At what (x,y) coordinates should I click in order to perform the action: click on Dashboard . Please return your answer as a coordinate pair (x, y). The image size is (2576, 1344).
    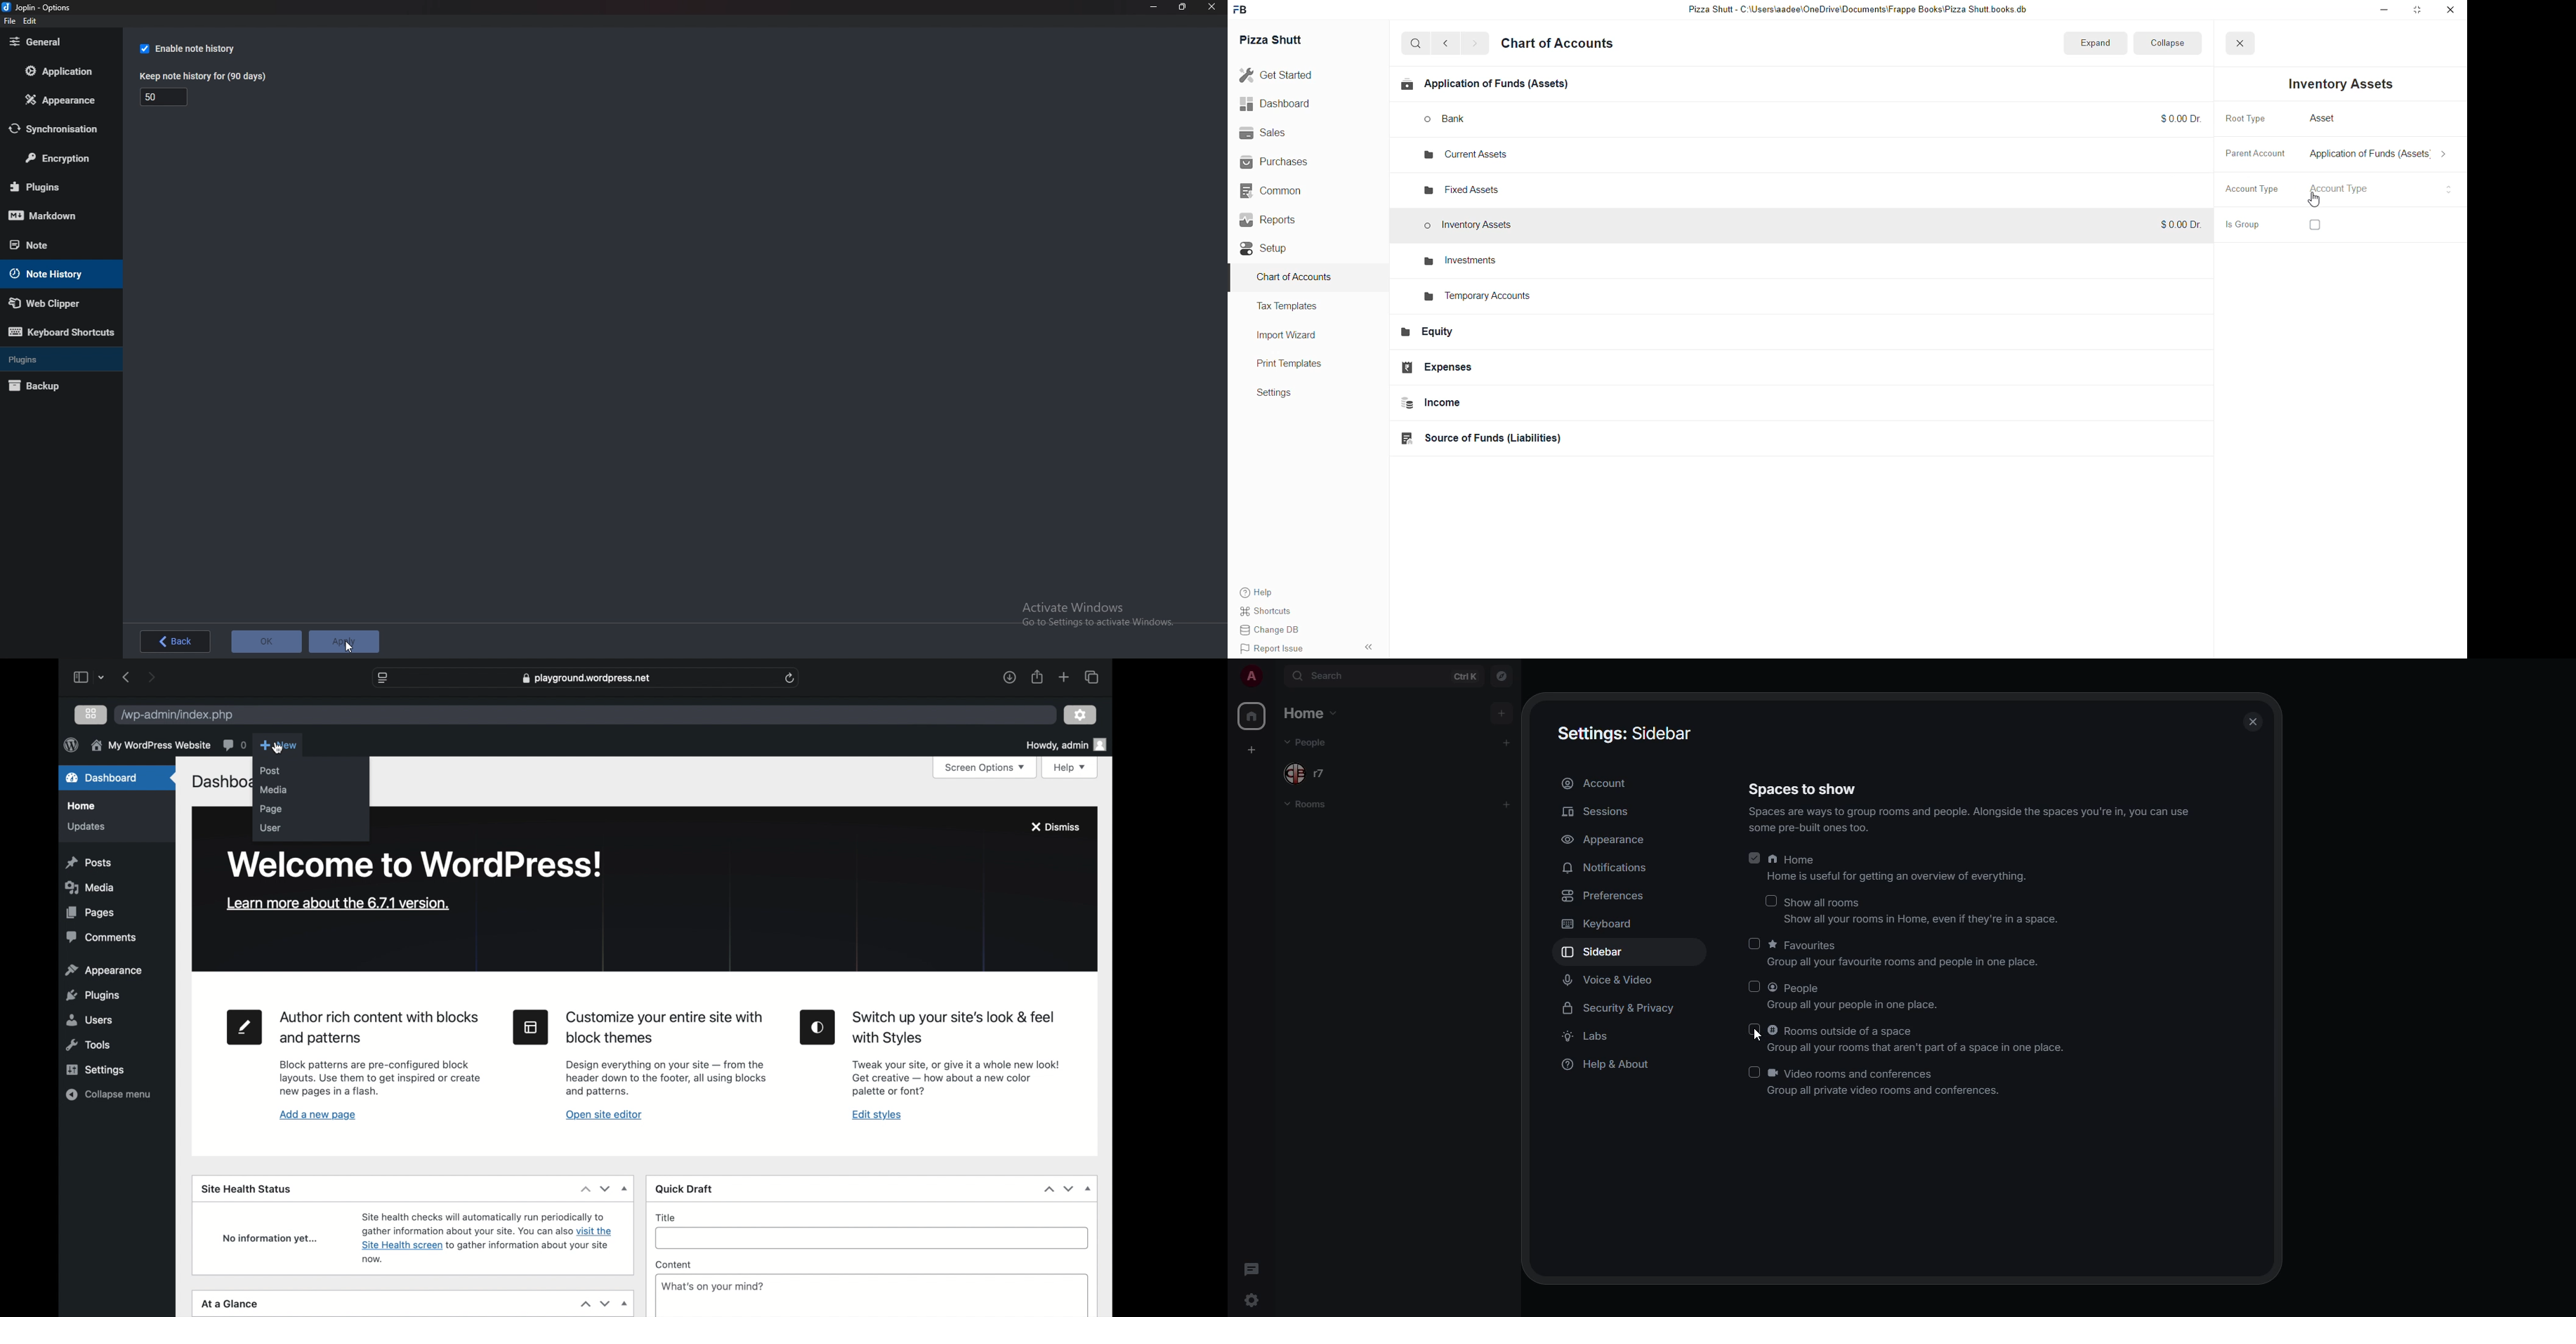
    Looking at the image, I should click on (1284, 105).